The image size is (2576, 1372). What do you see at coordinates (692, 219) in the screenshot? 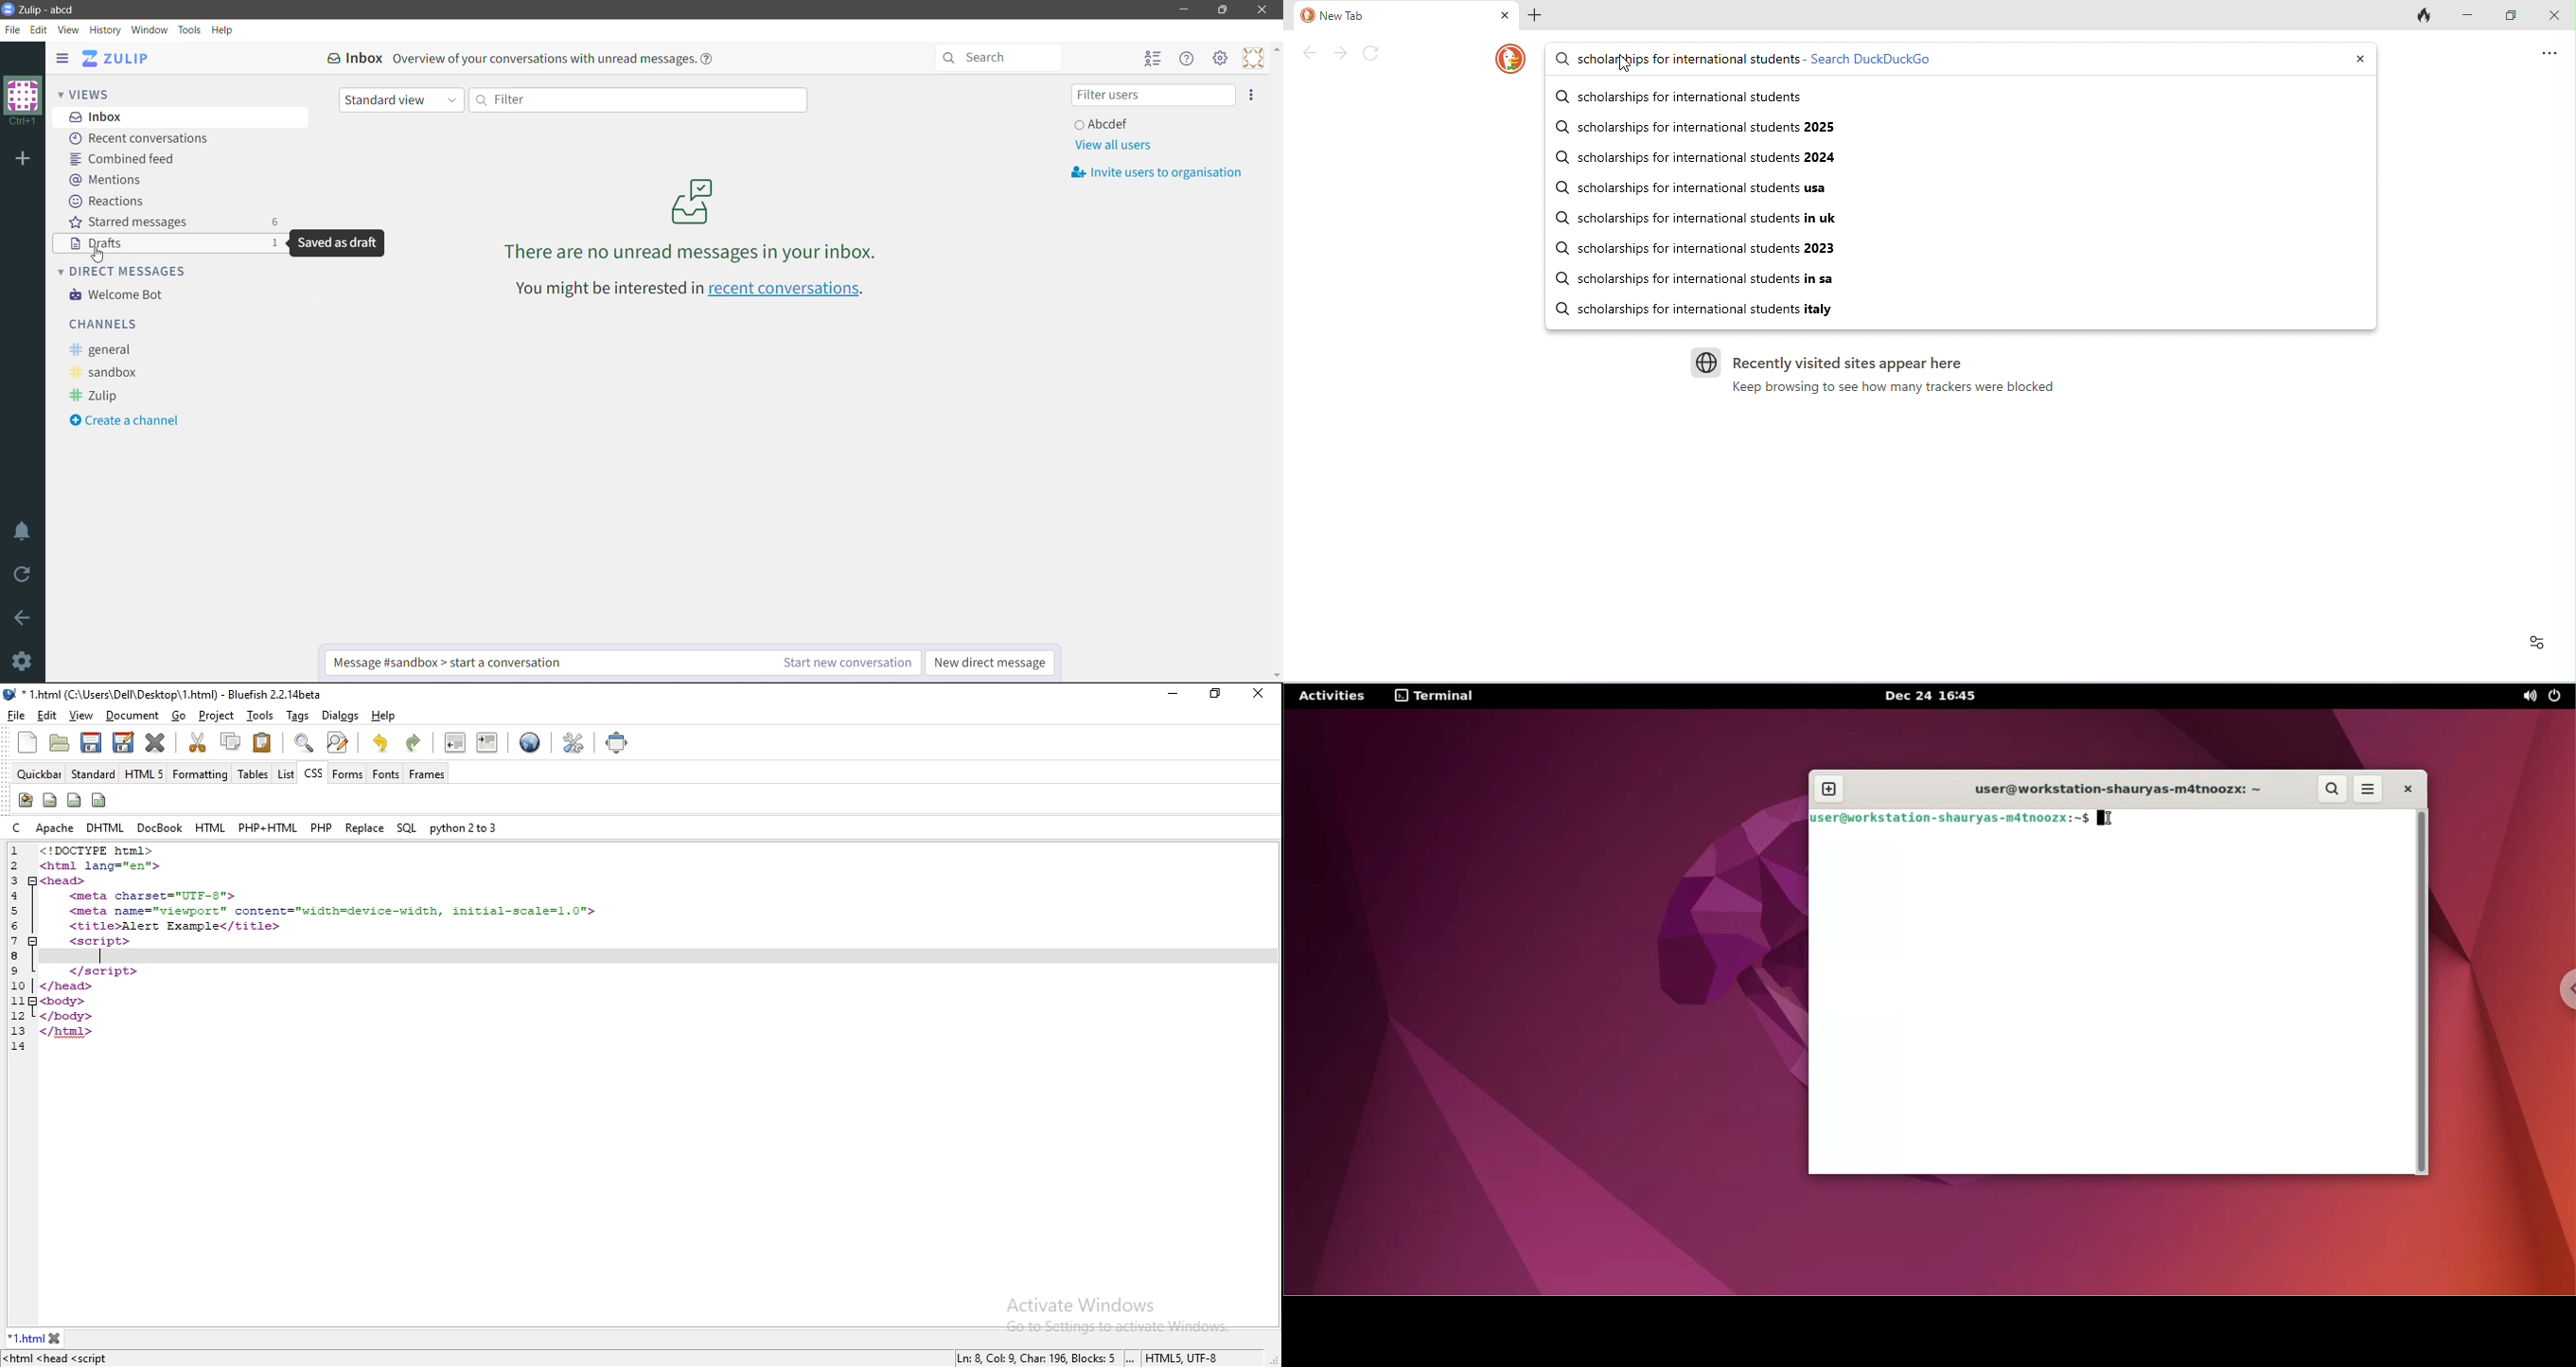
I see `There are no unread messages in your inbox` at bounding box center [692, 219].